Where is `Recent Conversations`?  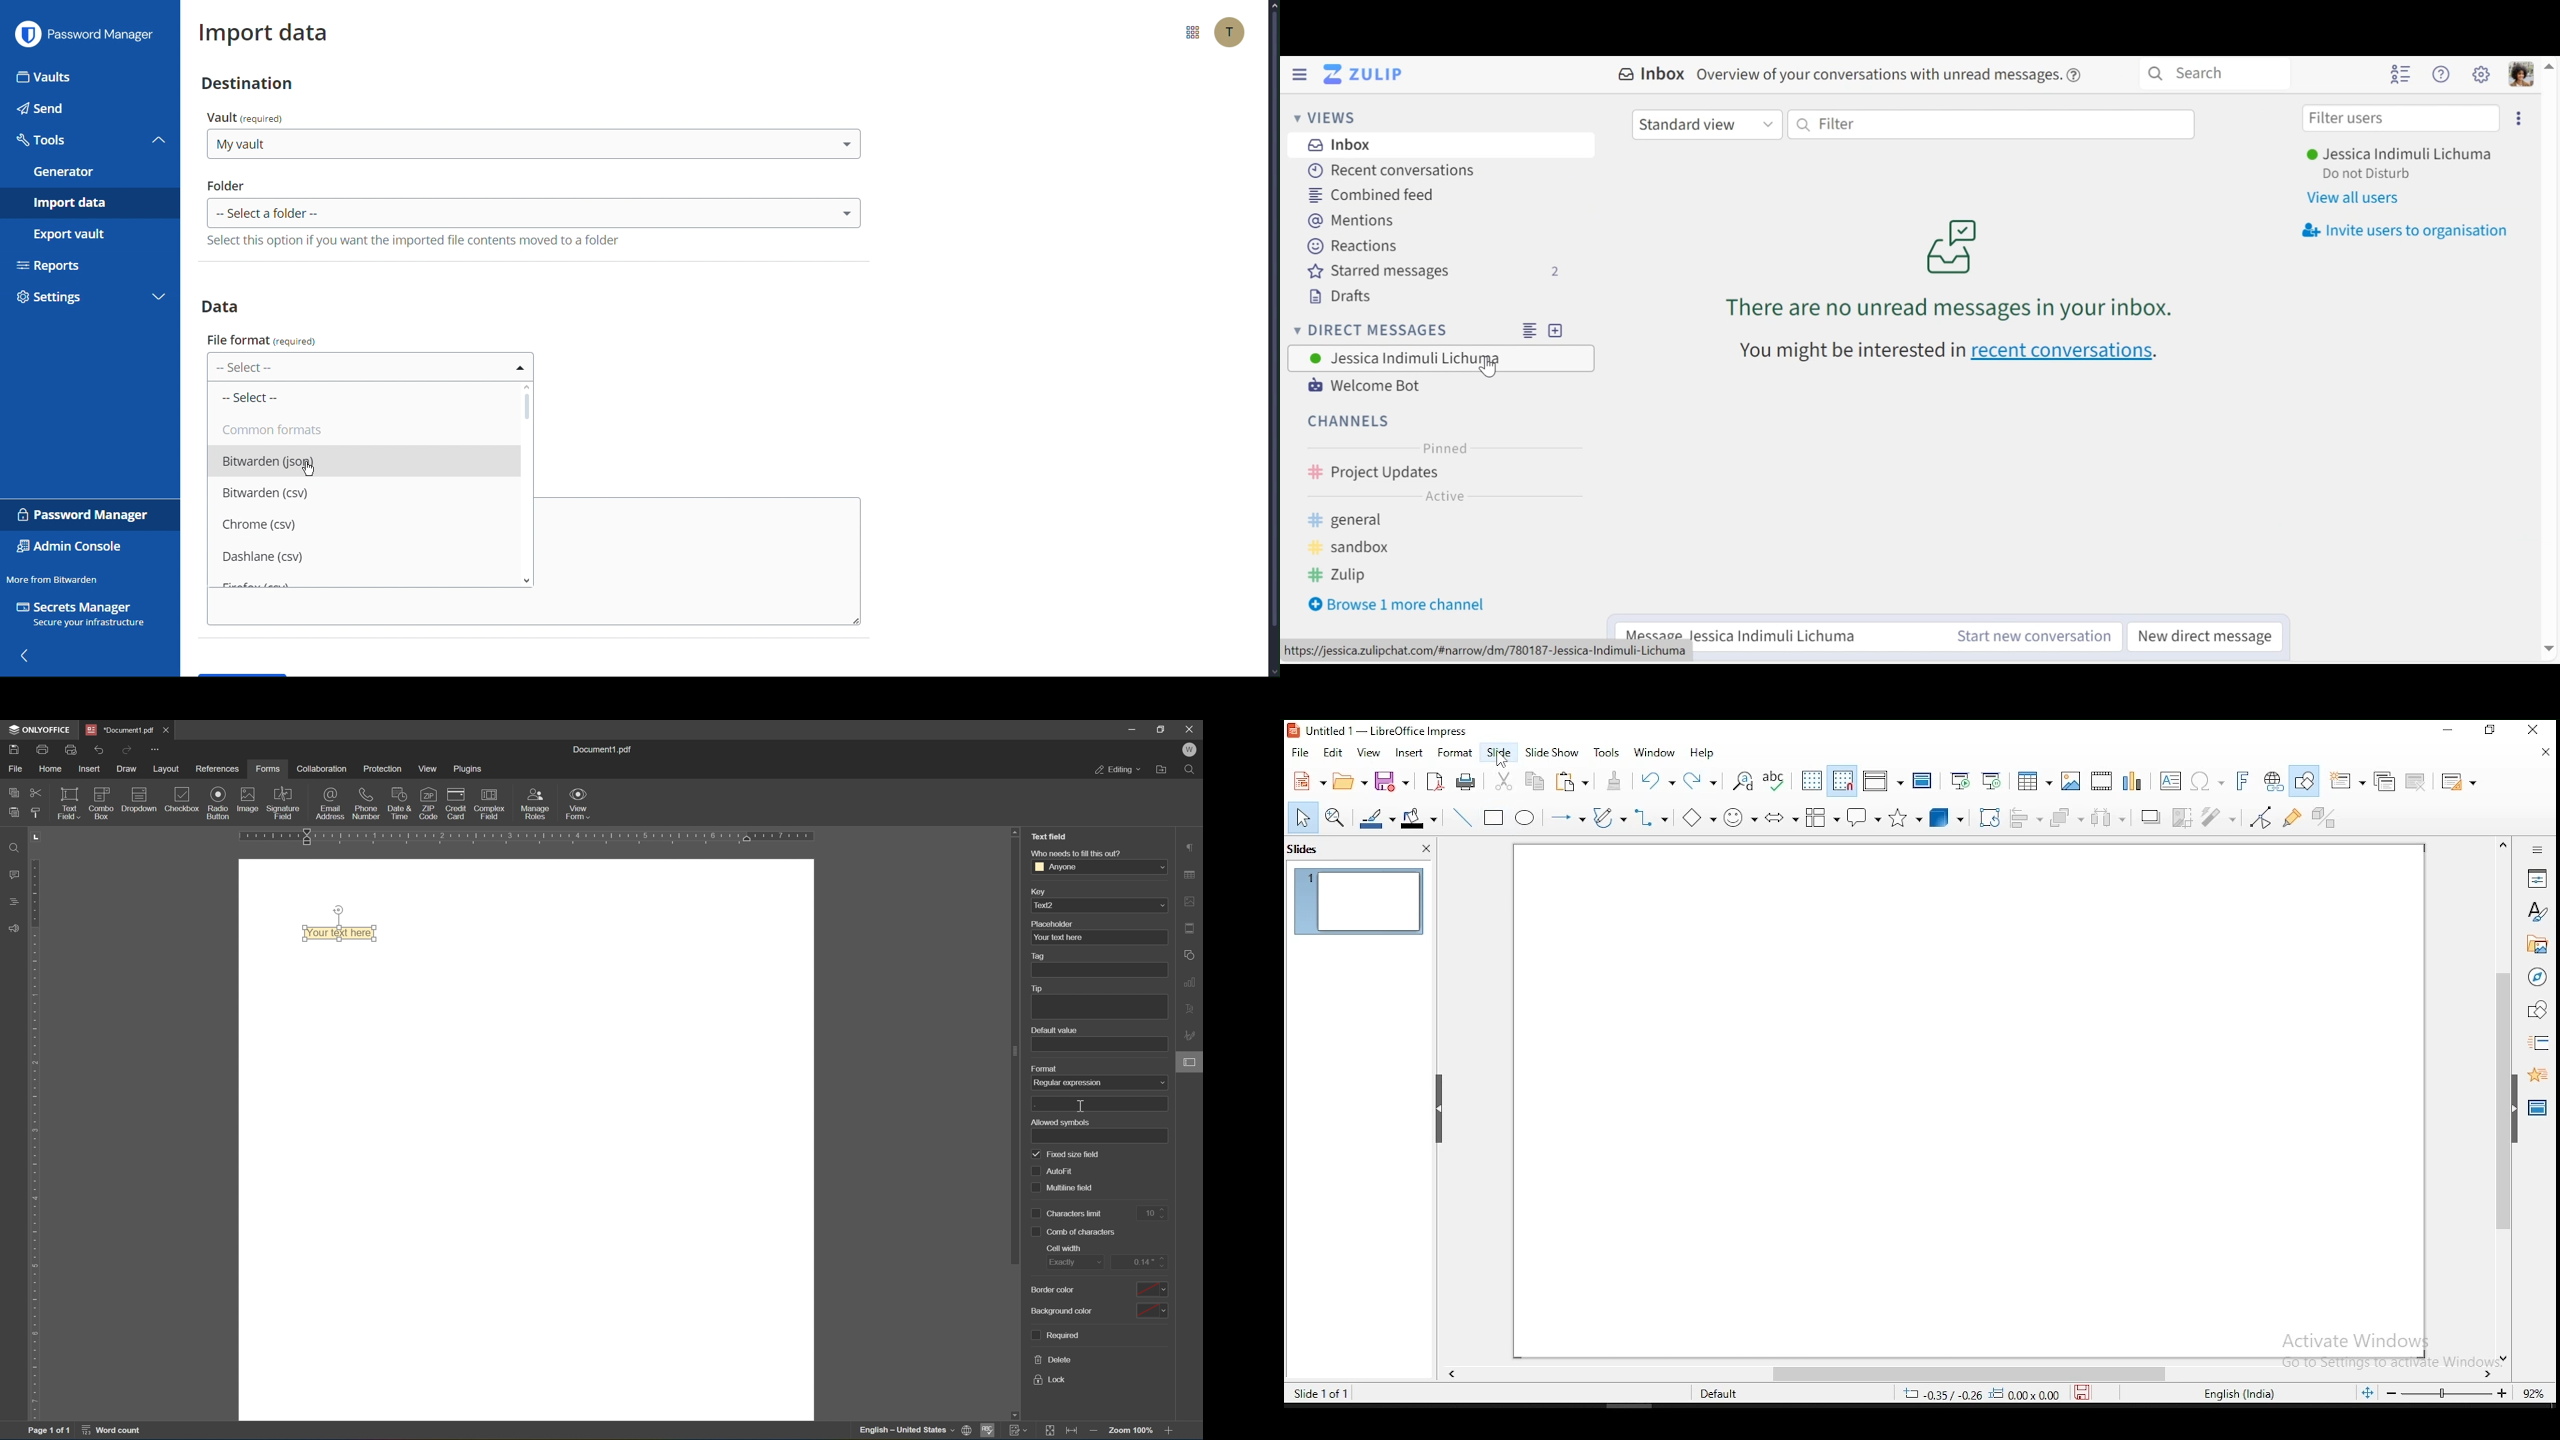
Recent Conversations is located at coordinates (1393, 170).